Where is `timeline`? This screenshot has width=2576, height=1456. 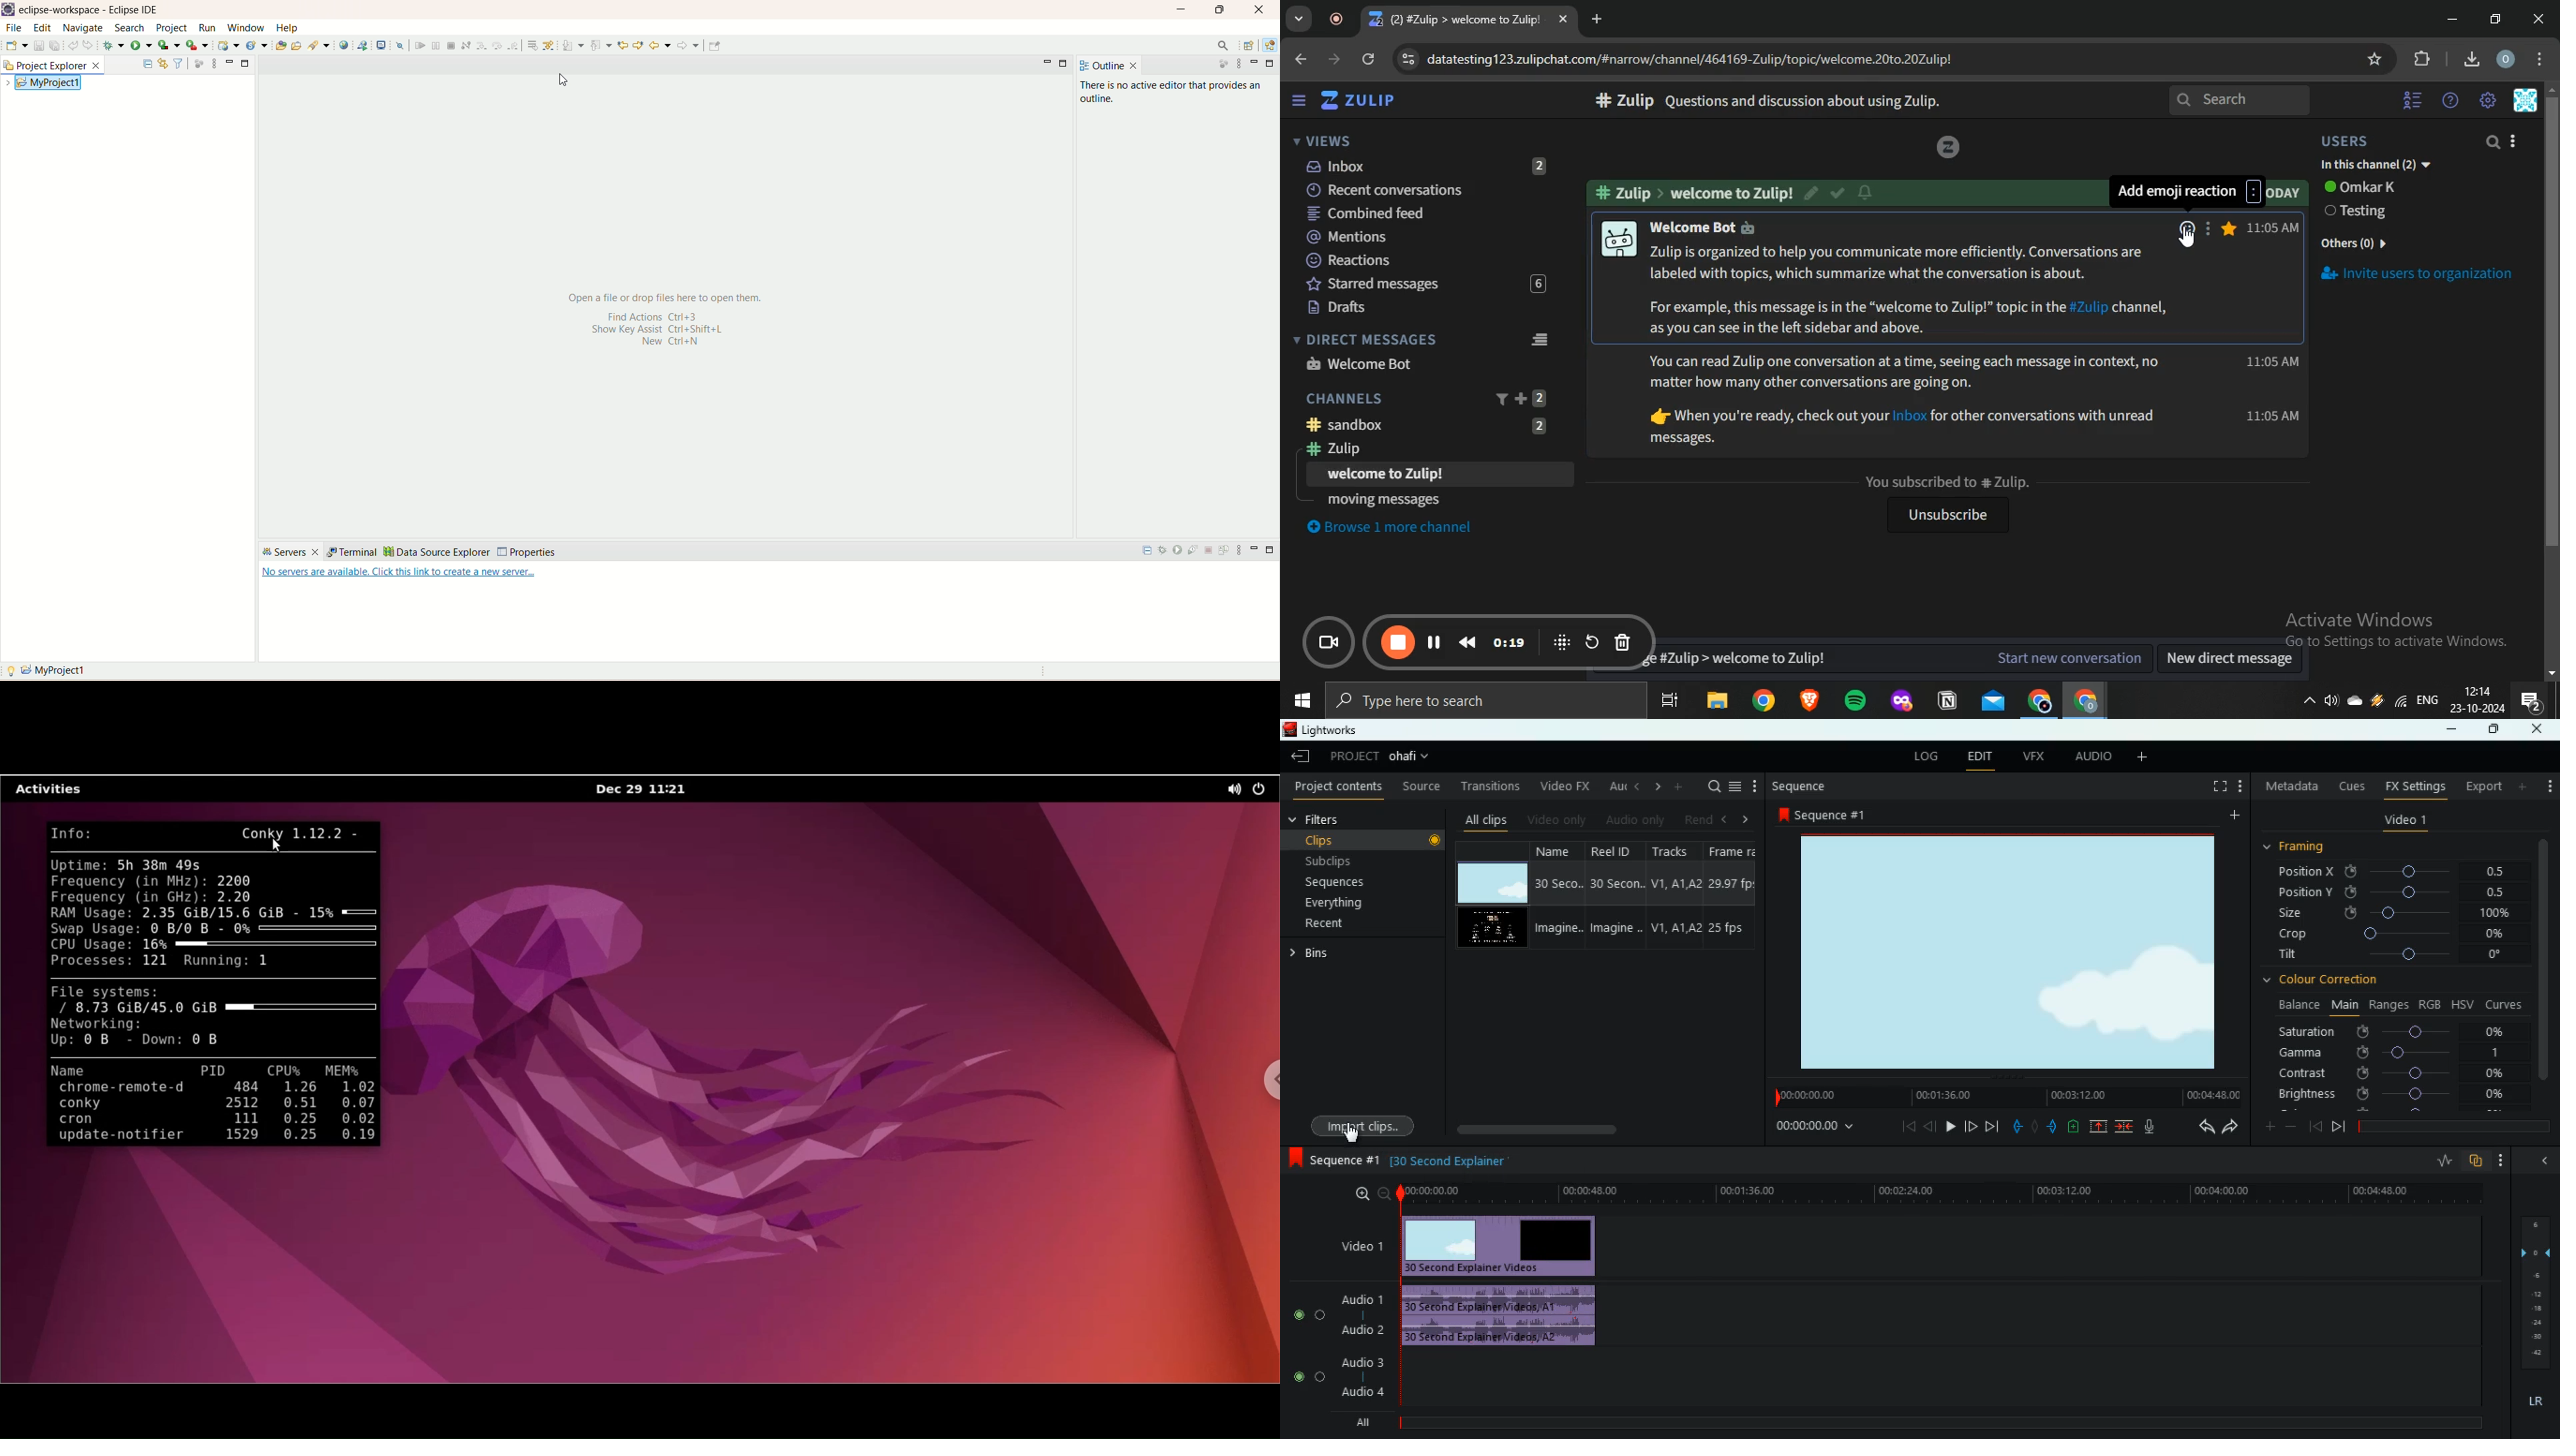 timeline is located at coordinates (1511, 643).